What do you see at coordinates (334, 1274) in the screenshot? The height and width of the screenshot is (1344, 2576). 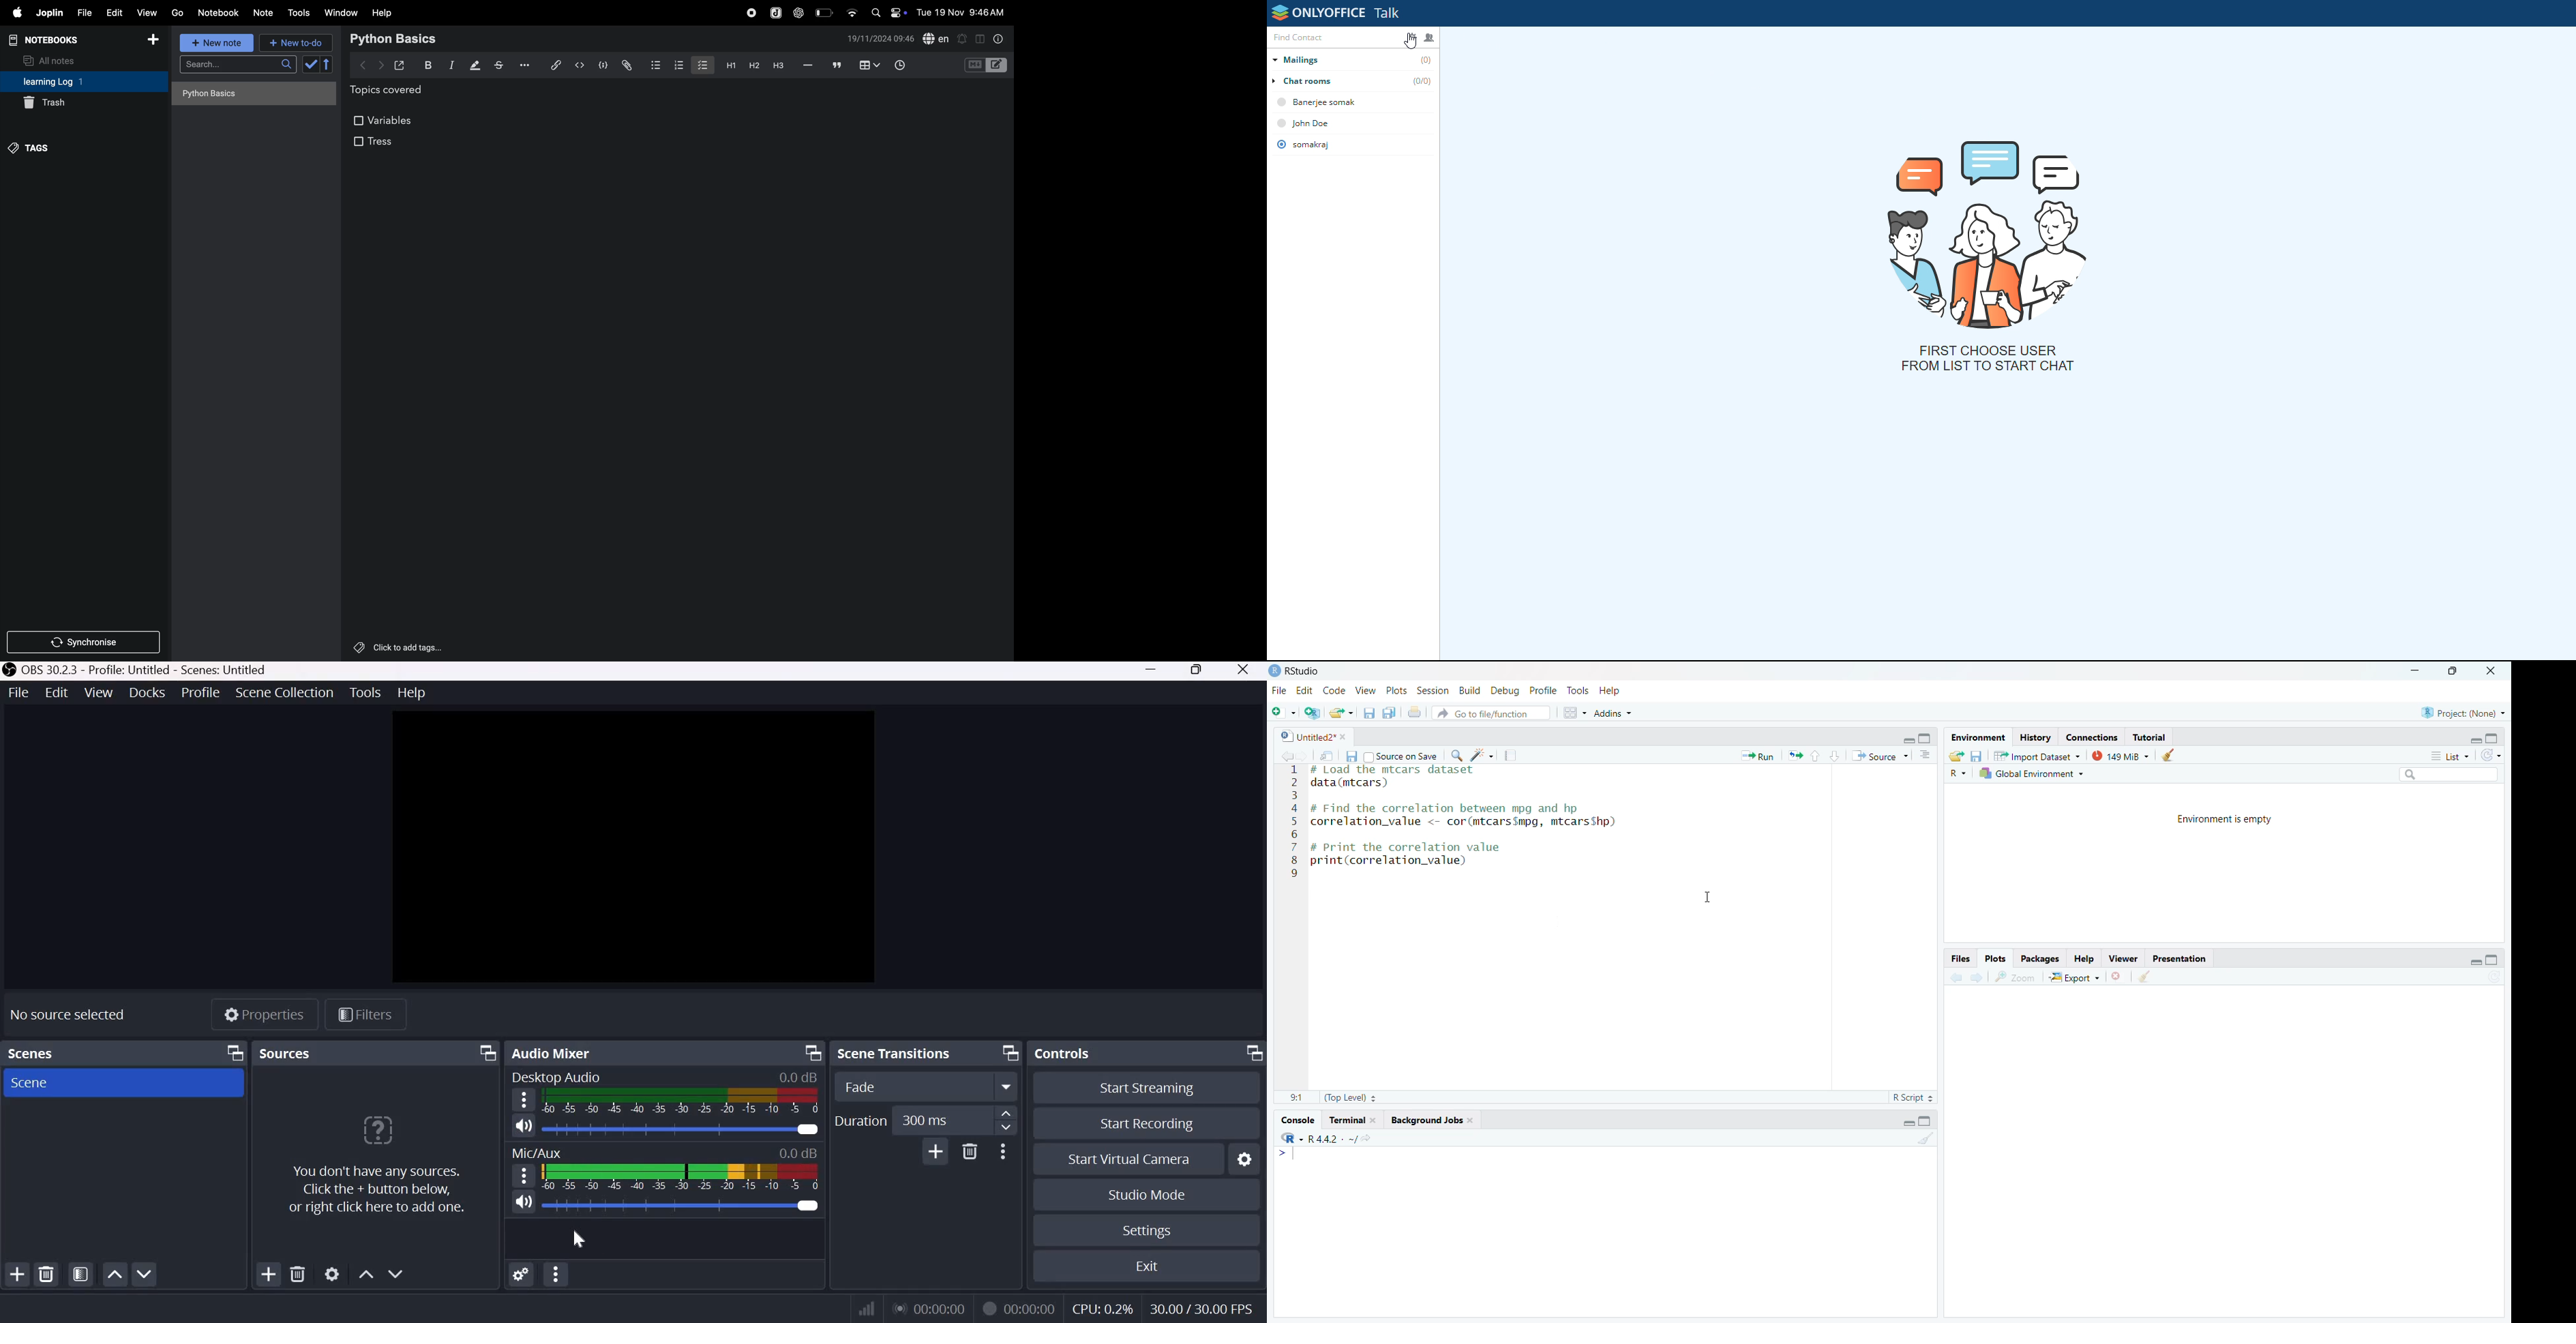 I see `Open source properties` at bounding box center [334, 1274].